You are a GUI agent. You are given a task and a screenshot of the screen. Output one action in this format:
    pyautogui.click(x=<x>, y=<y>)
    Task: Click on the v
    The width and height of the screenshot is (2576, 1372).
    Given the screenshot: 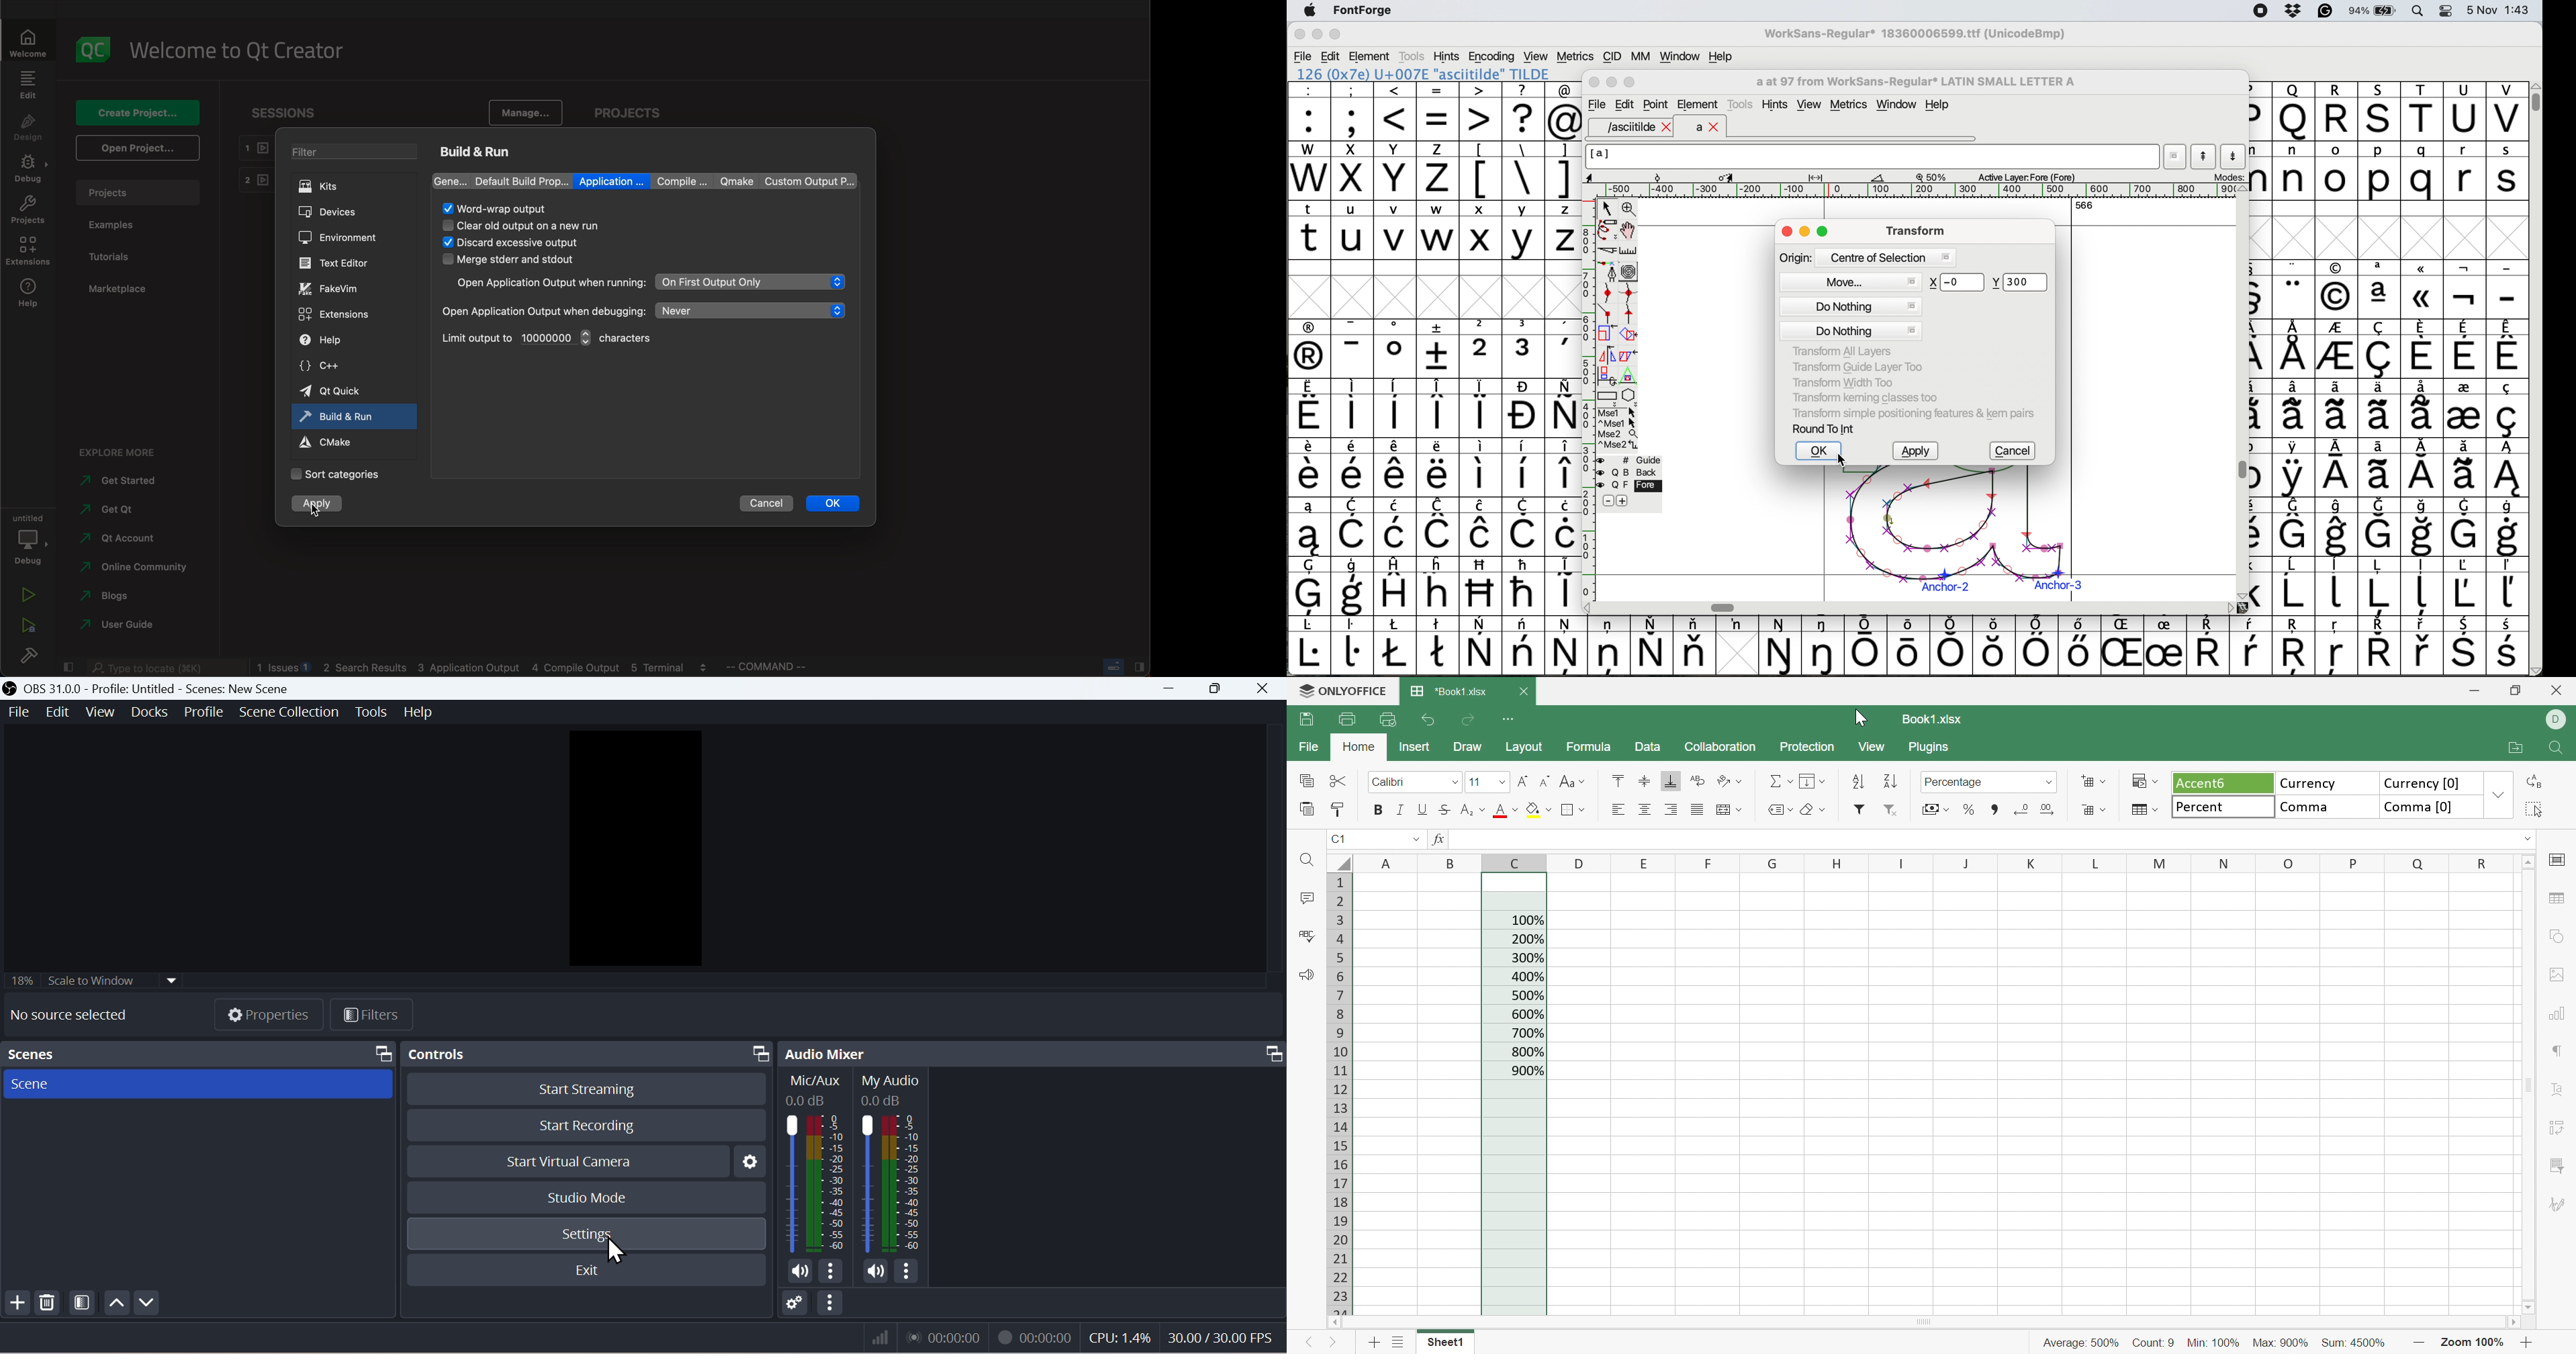 What is the action you would take?
    pyautogui.click(x=1395, y=231)
    